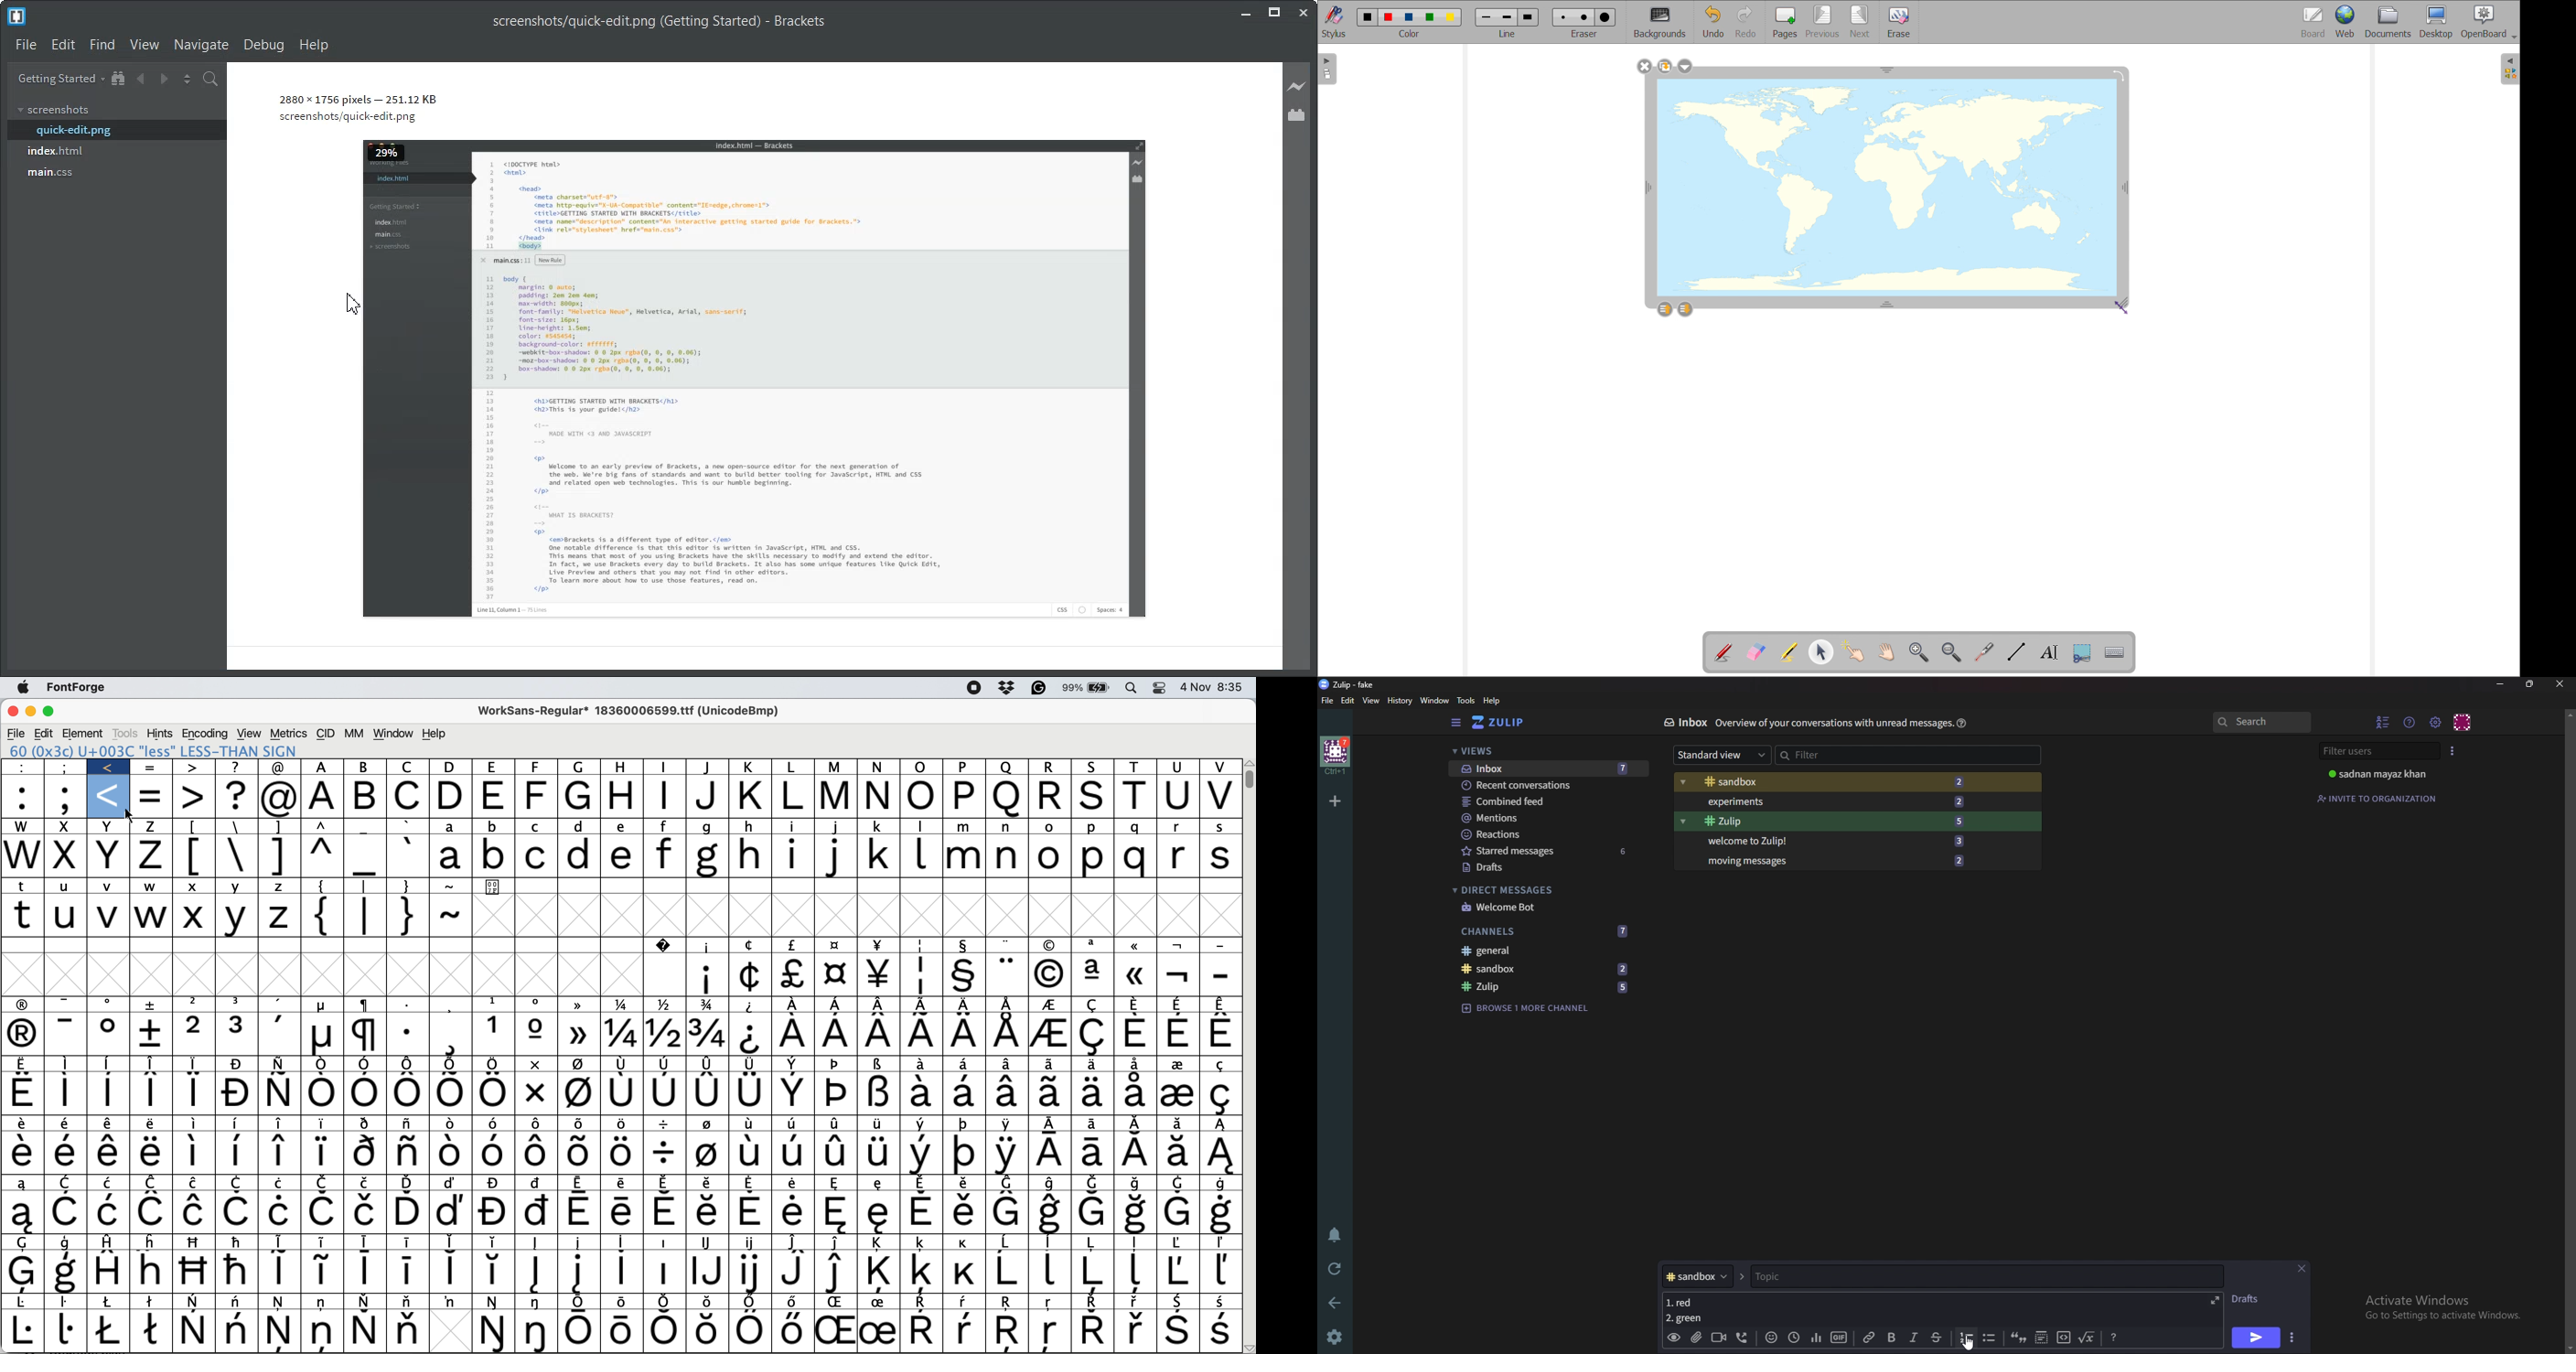  I want to click on Tools, so click(1466, 700).